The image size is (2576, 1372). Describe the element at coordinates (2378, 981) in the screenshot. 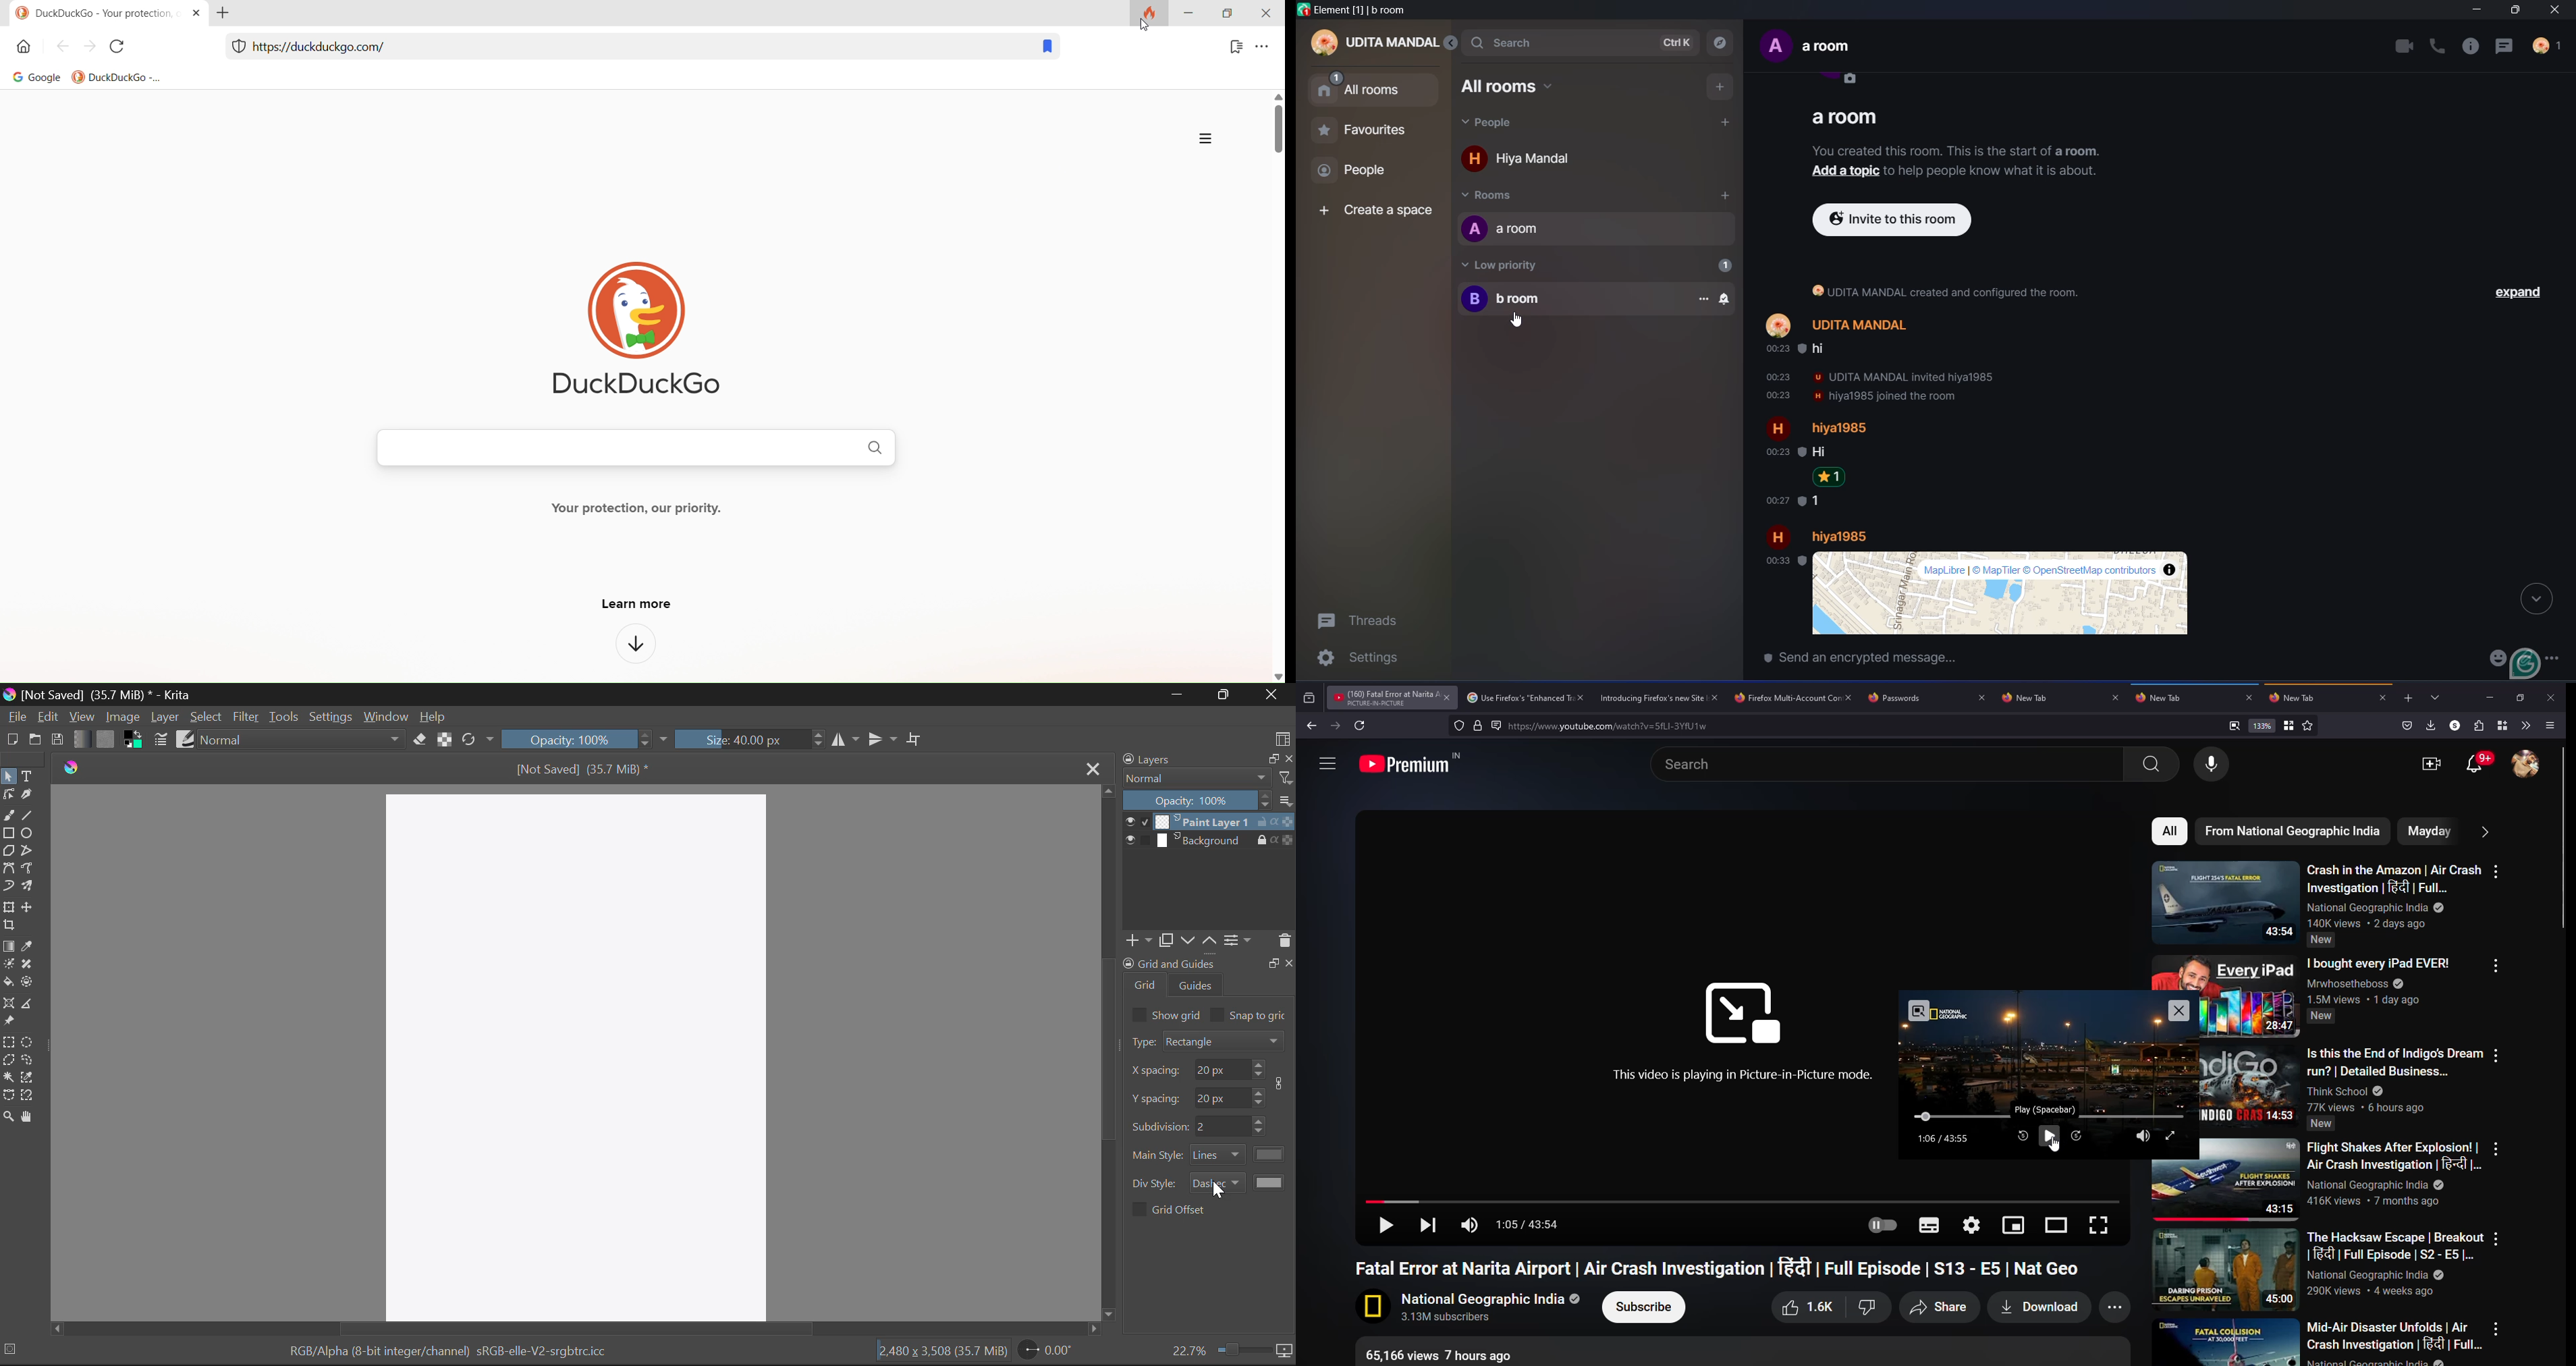

I see `video text description` at that location.